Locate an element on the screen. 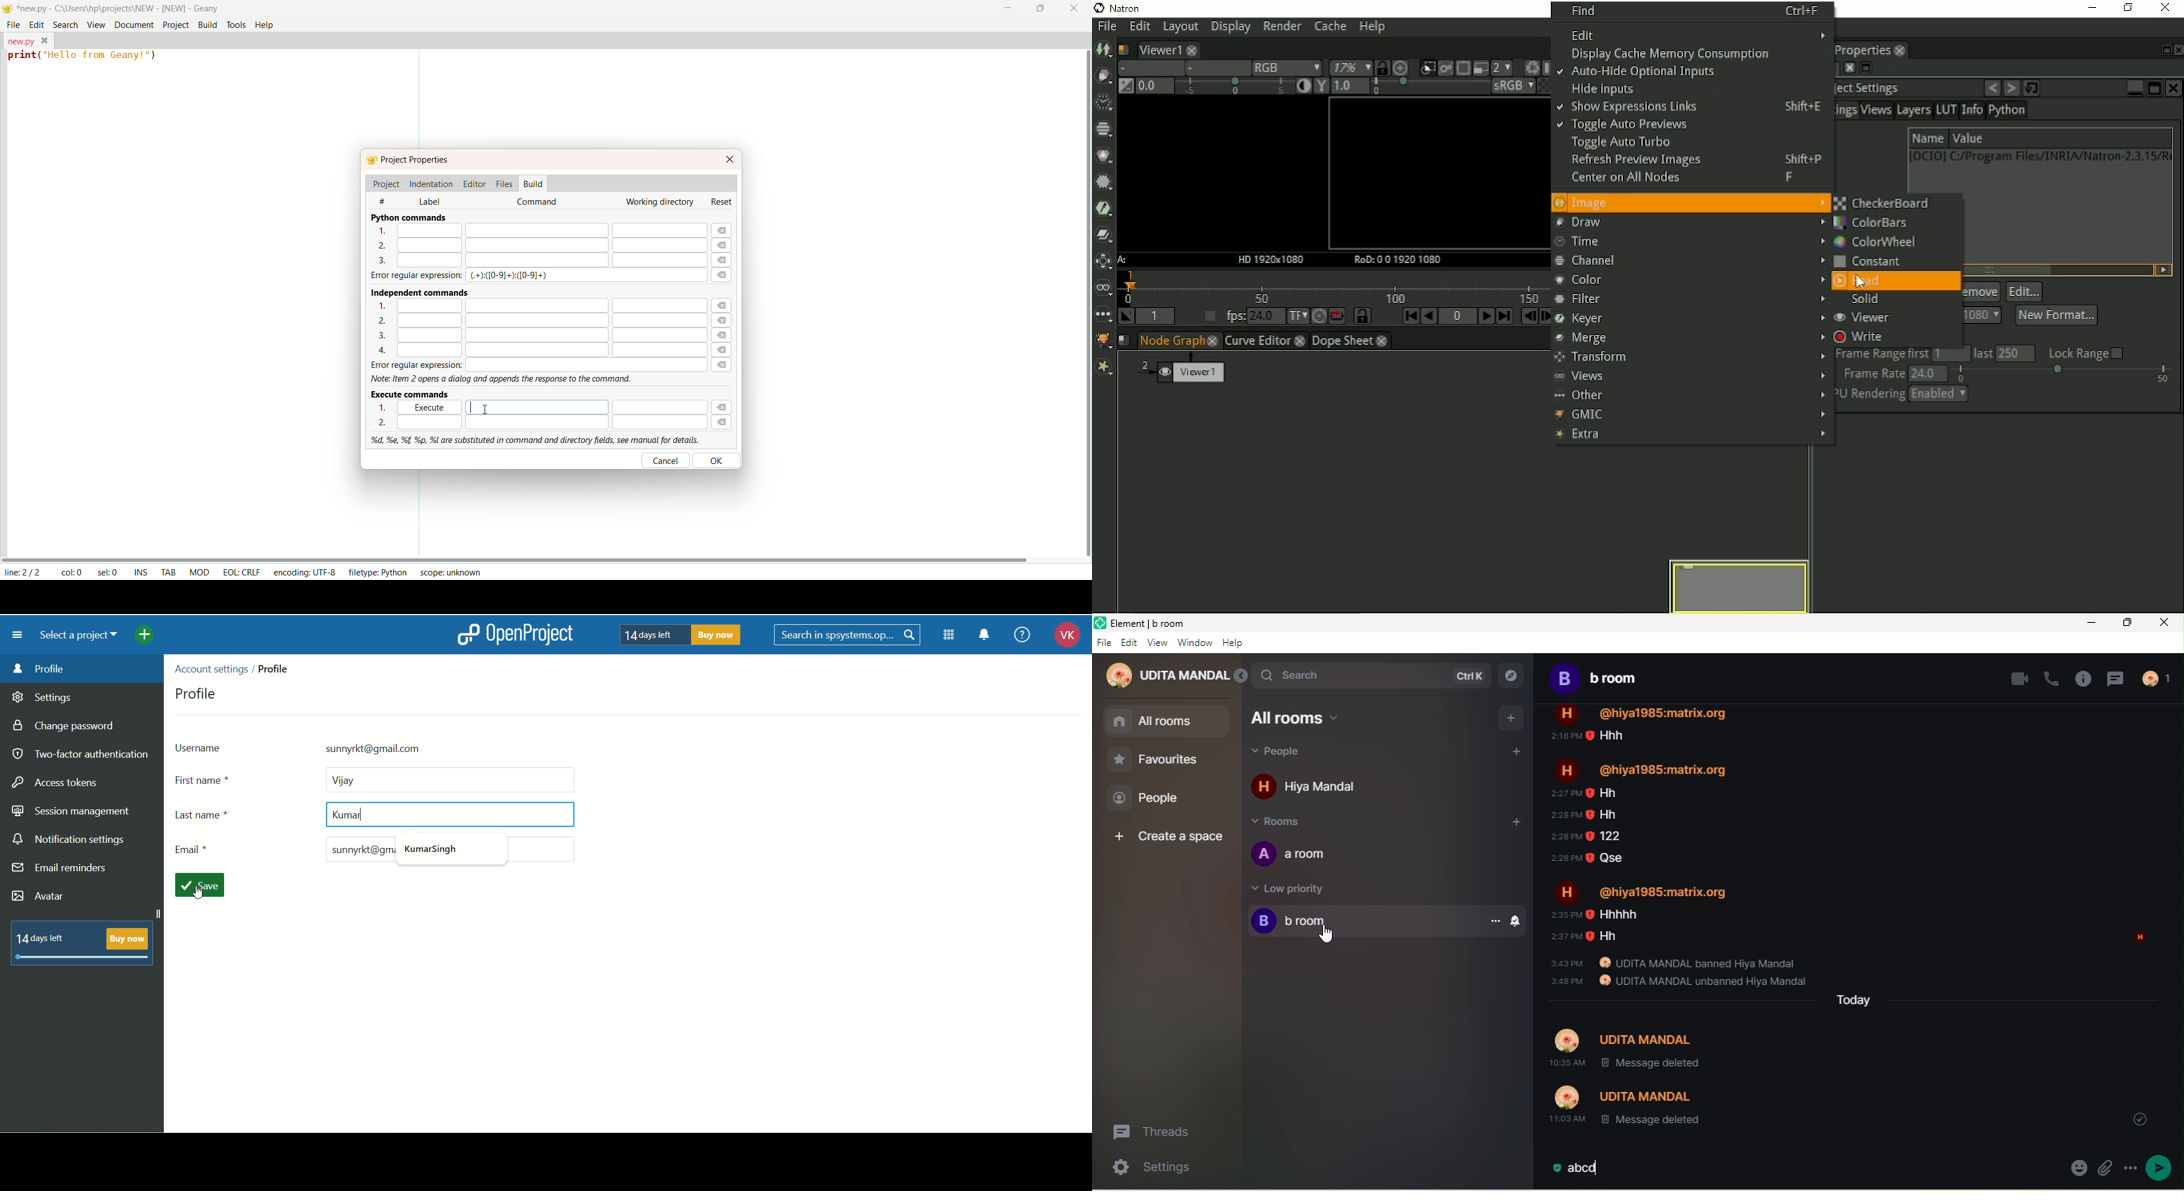 The width and height of the screenshot is (2184, 1204). Cursor is located at coordinates (1325, 934).